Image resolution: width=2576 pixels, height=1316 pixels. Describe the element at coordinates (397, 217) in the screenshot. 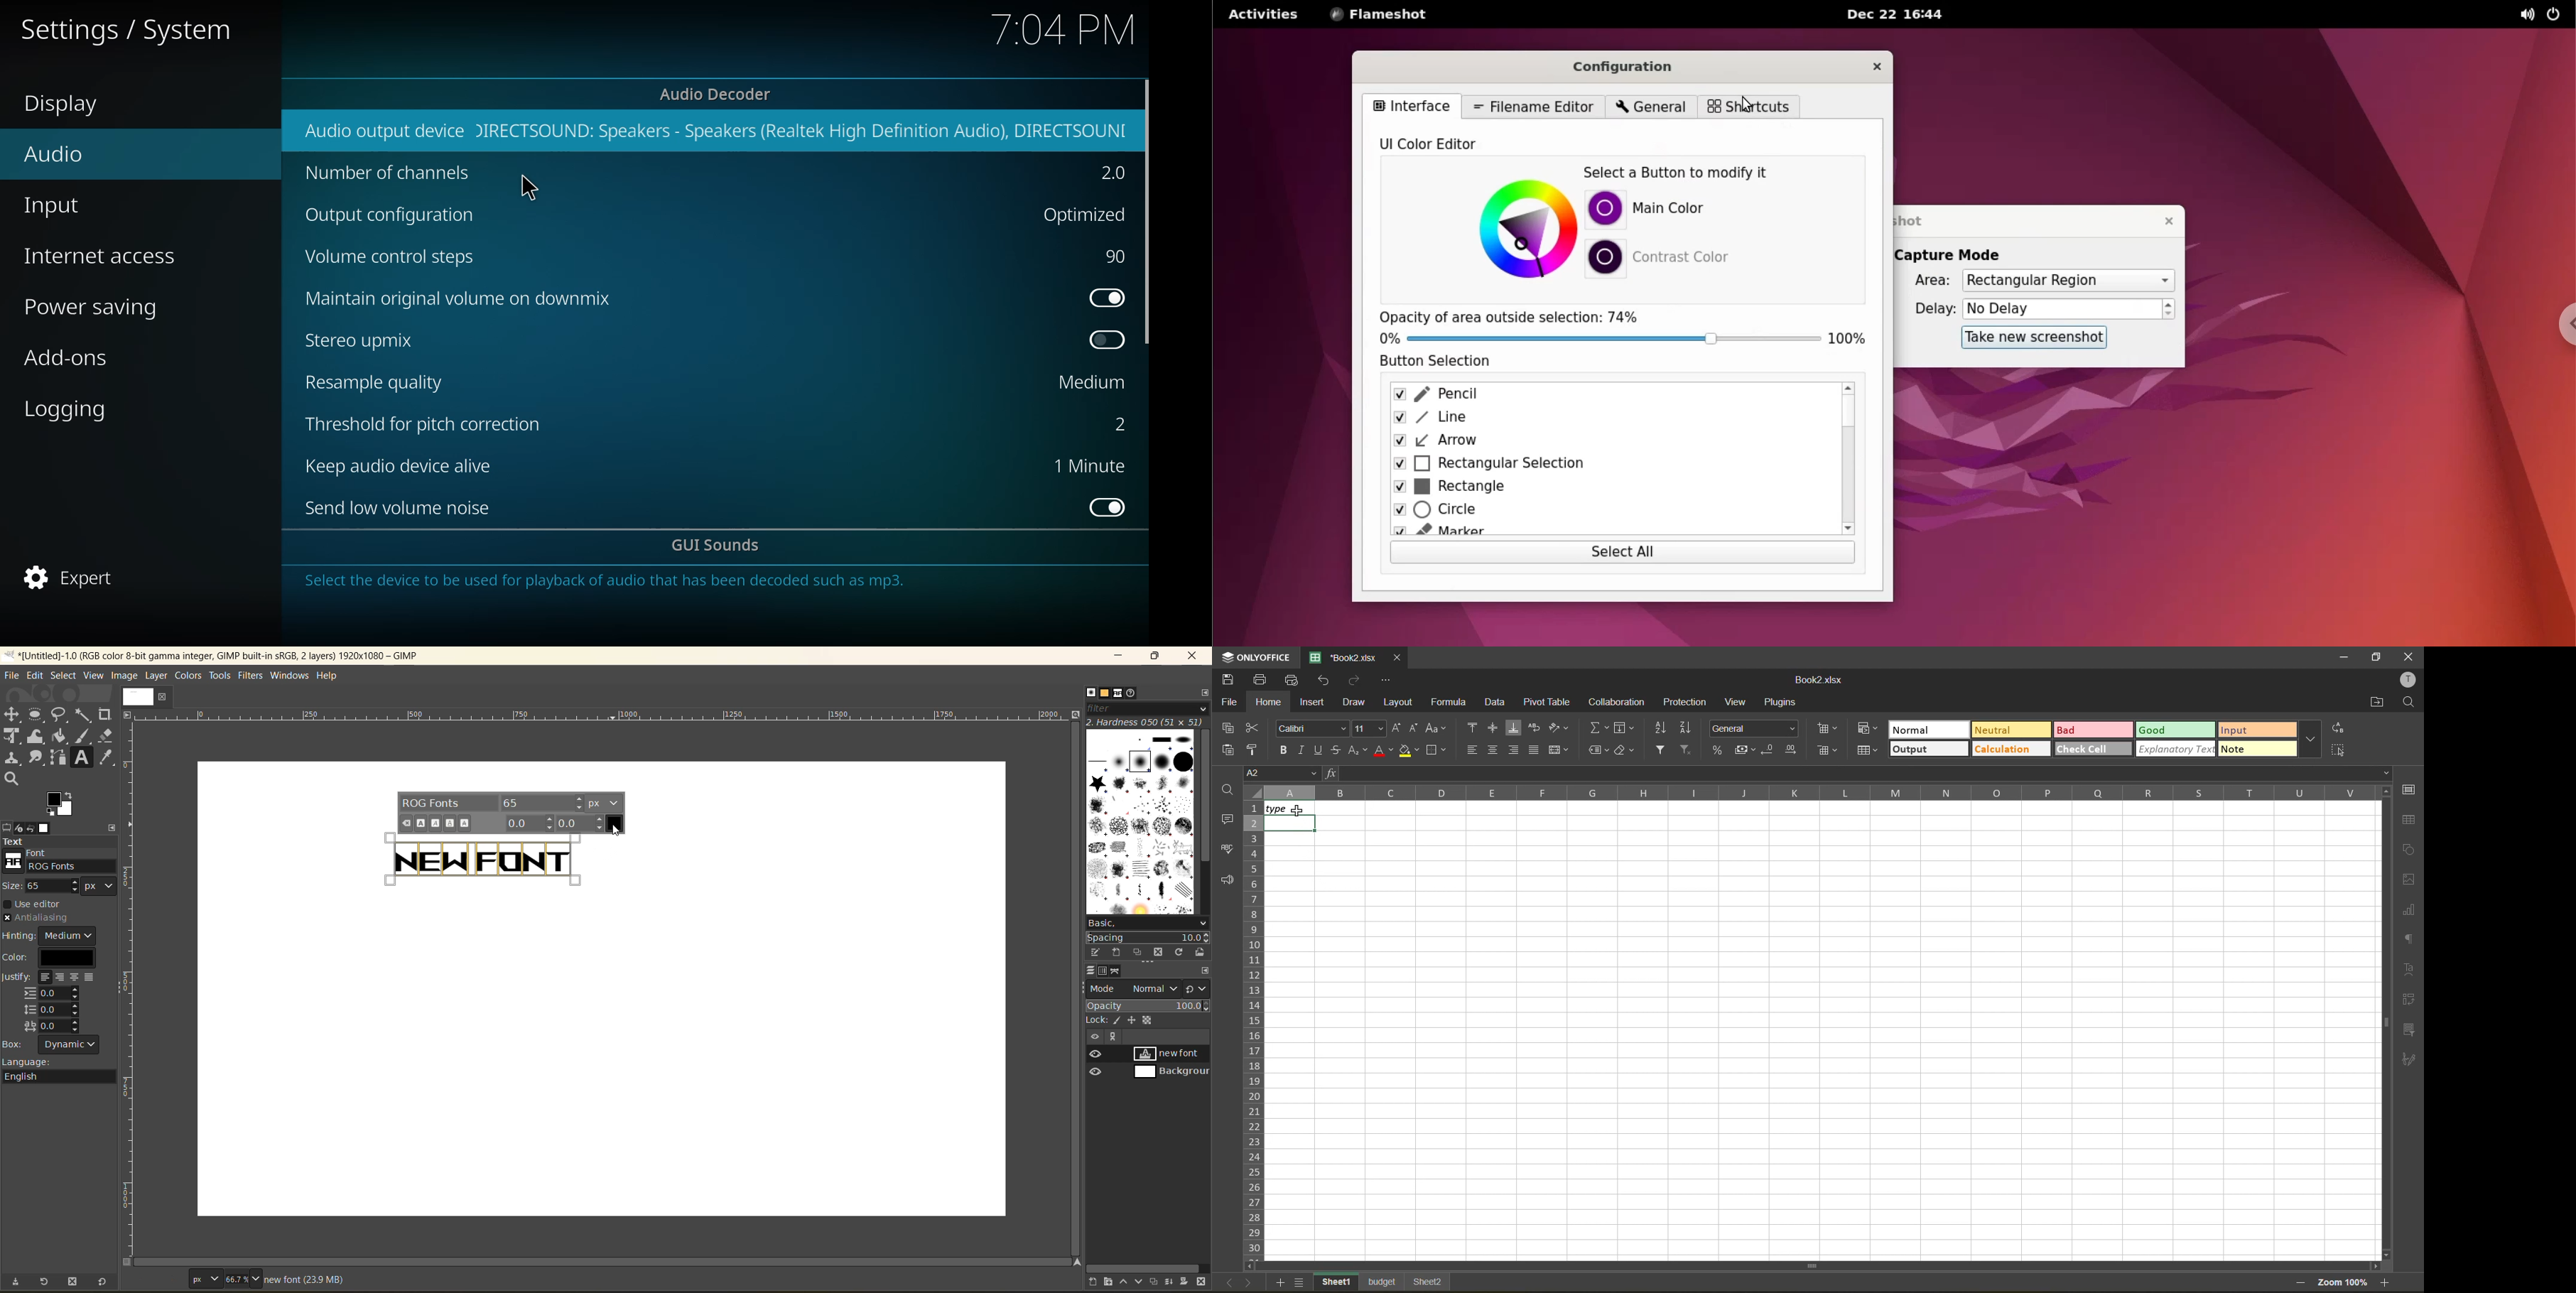

I see `output configuration` at that location.